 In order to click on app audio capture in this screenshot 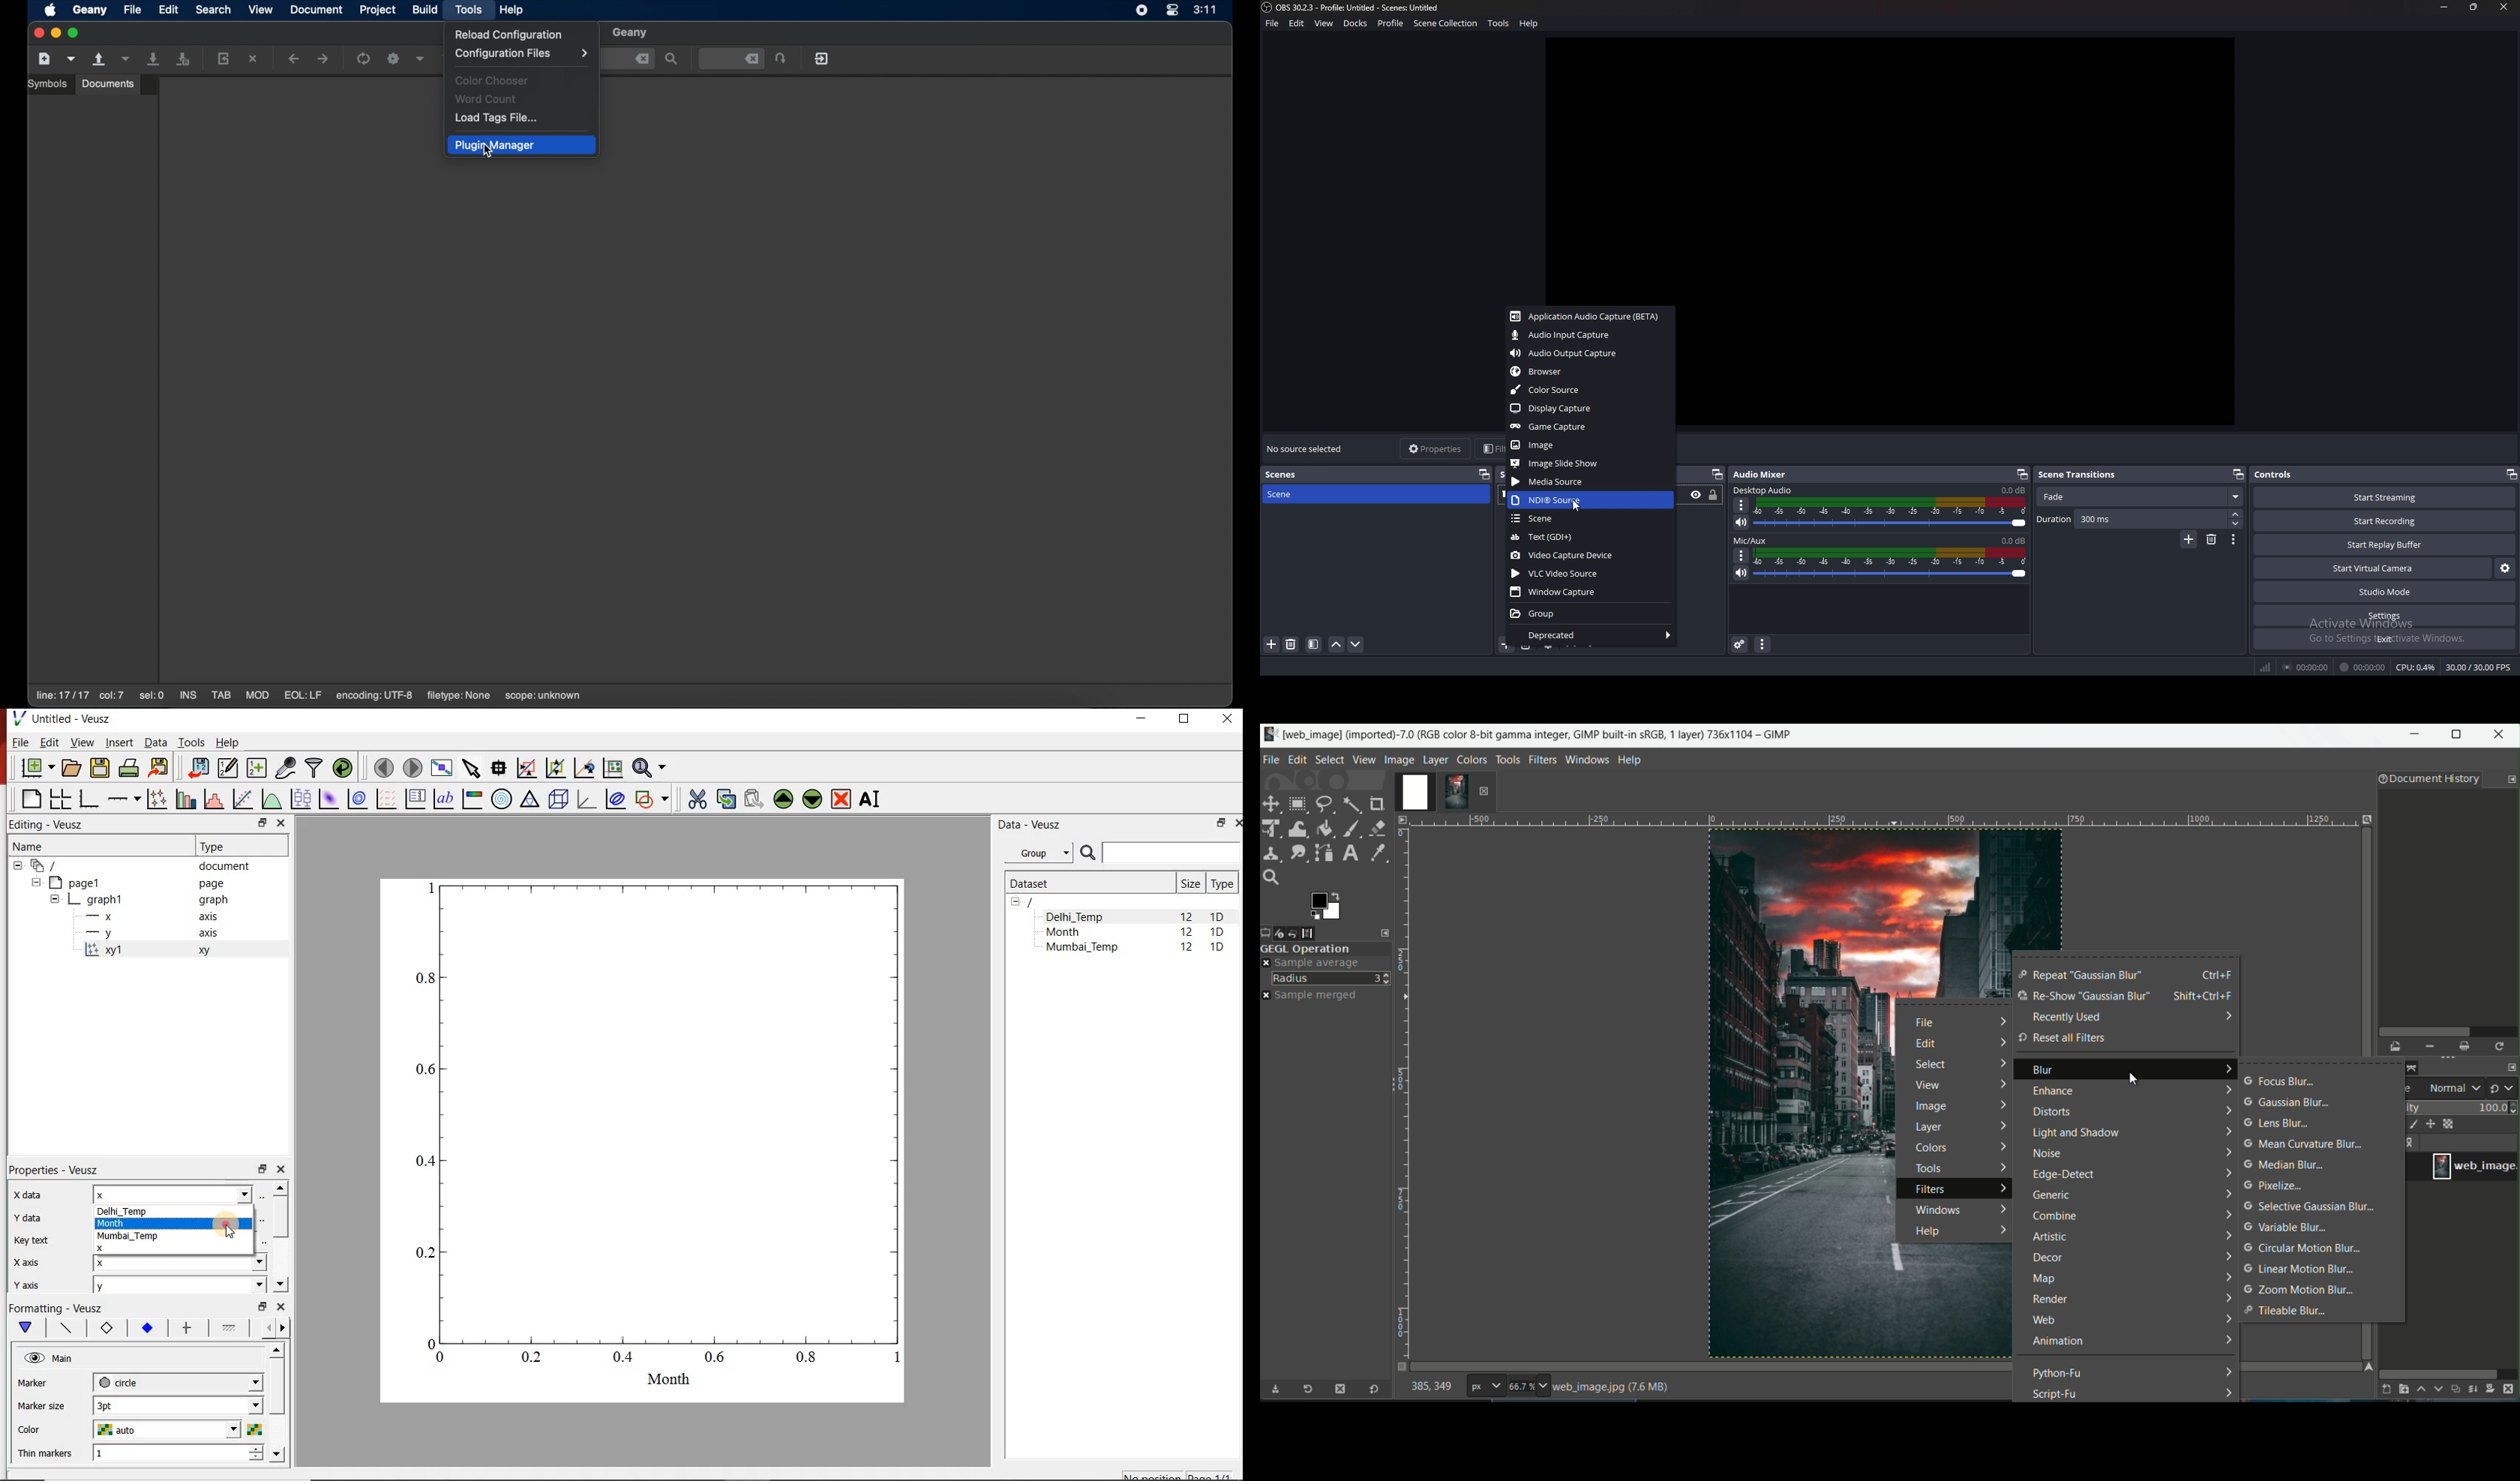, I will do `click(1586, 316)`.